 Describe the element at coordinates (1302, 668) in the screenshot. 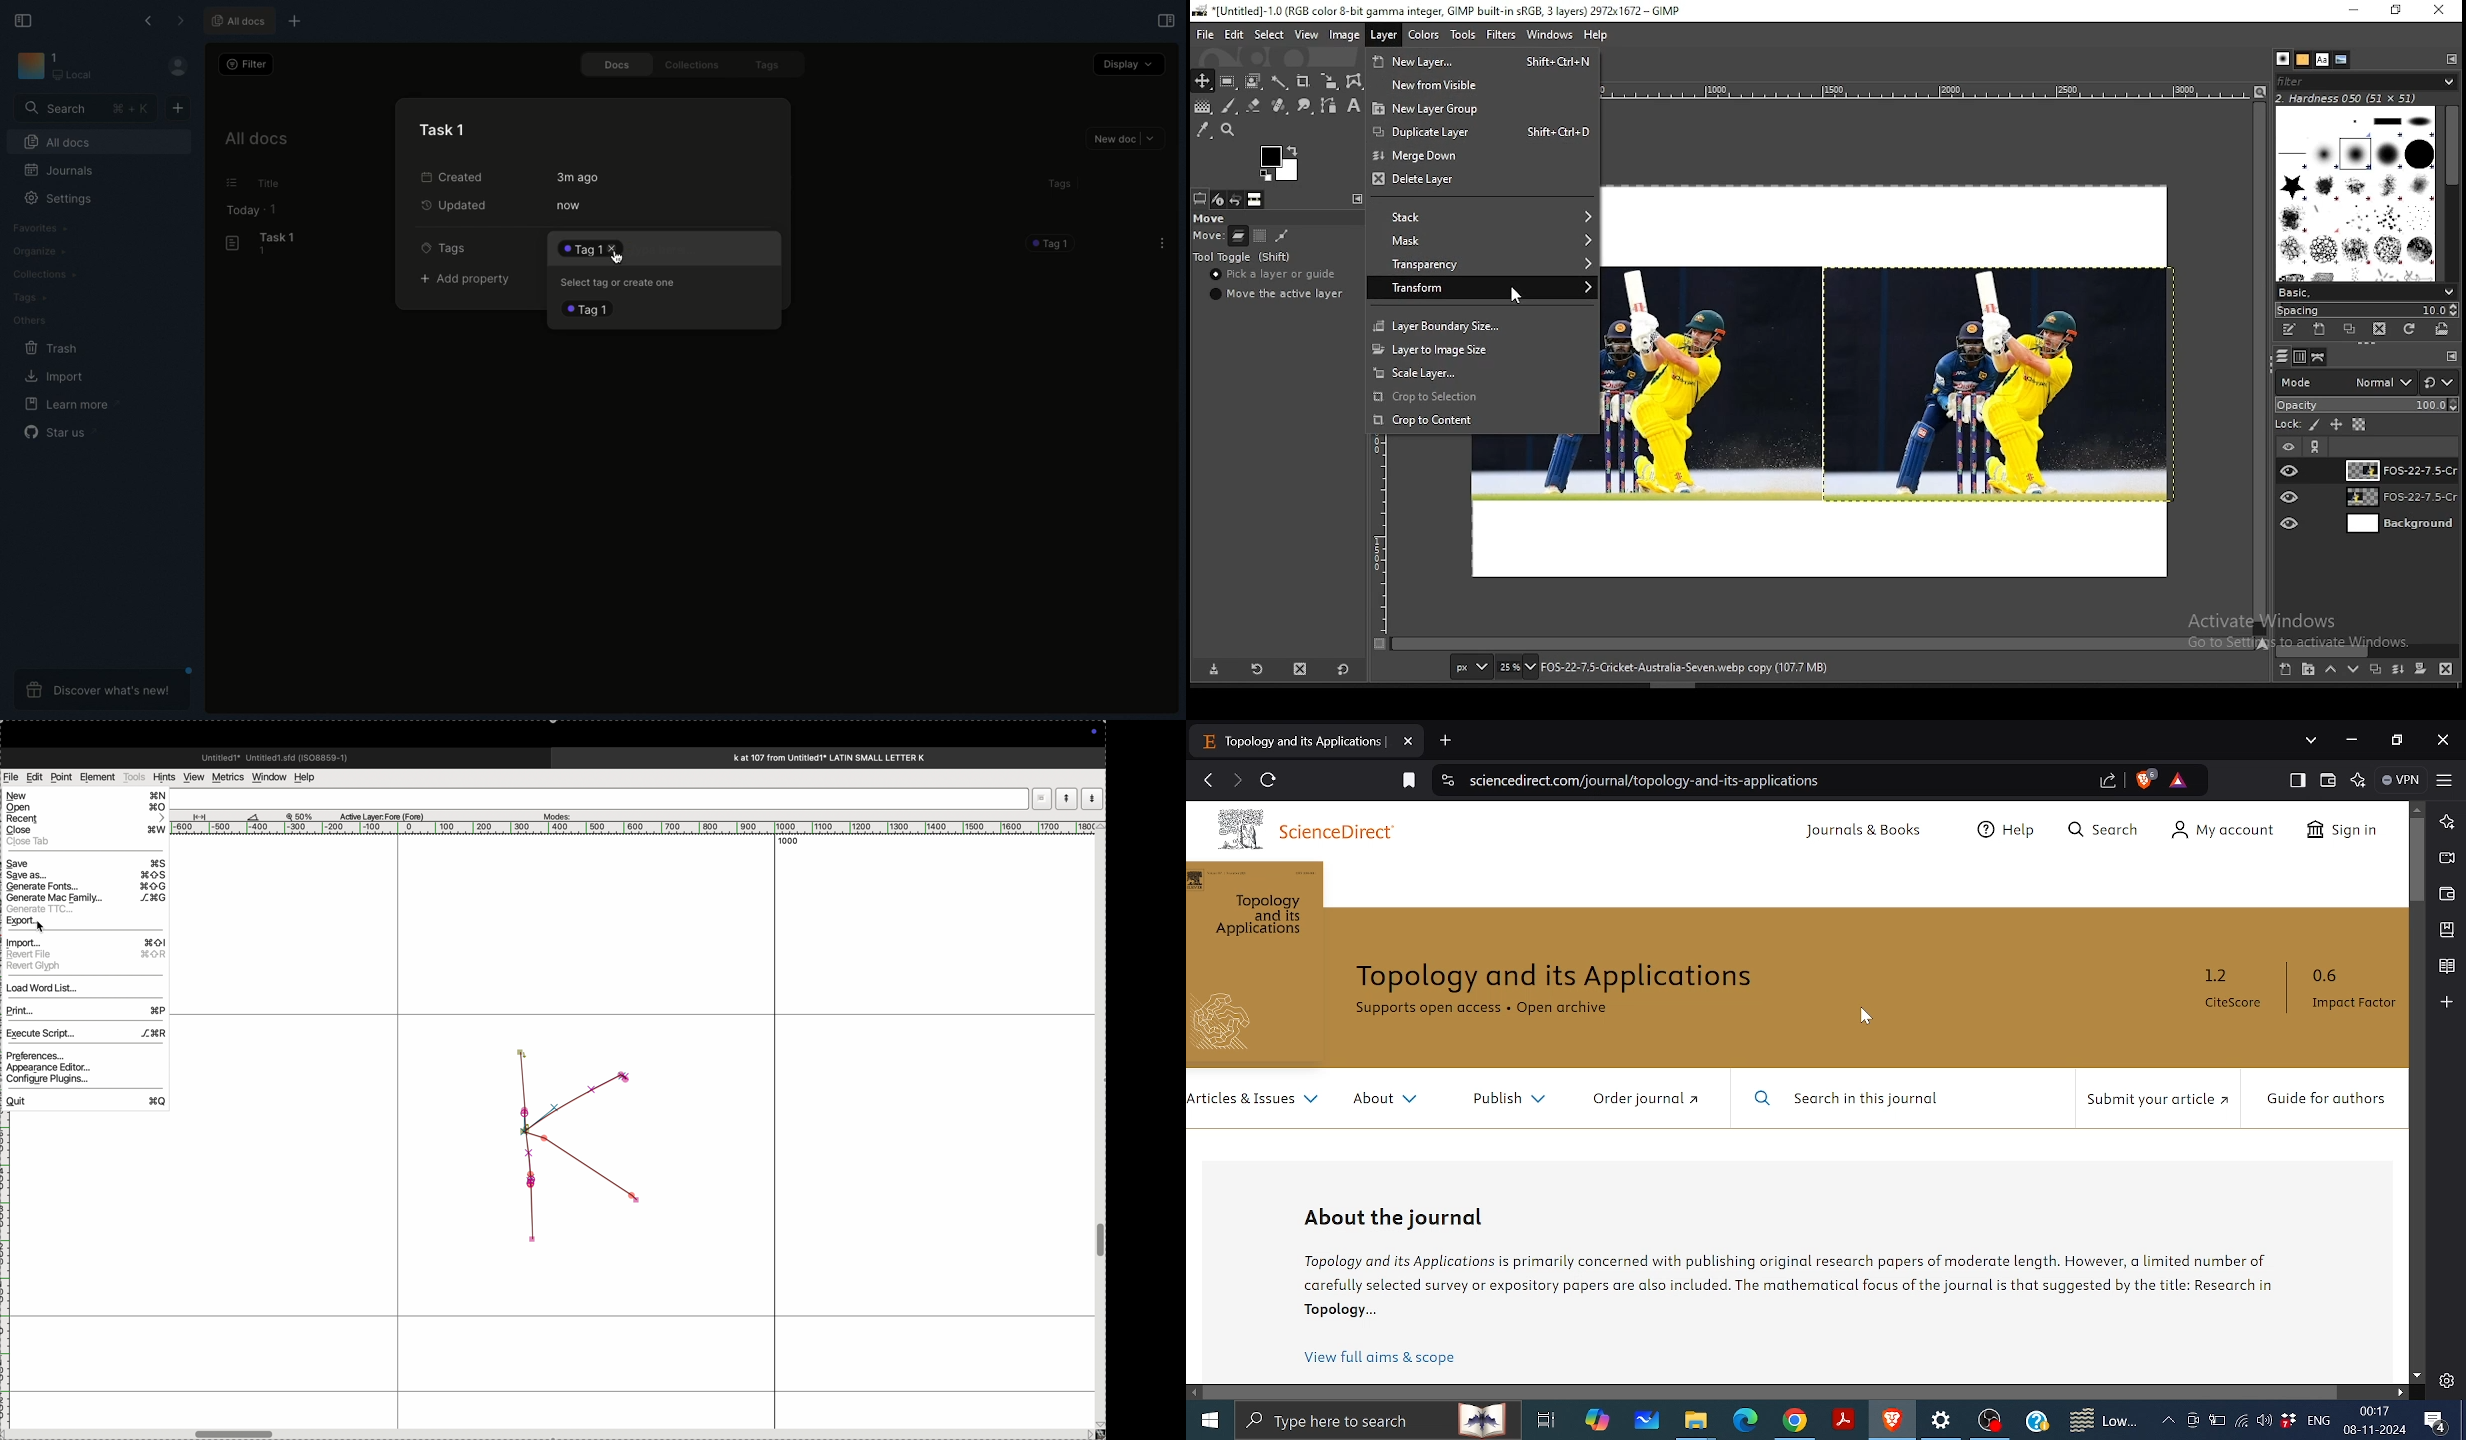

I see `delete tool preset` at that location.